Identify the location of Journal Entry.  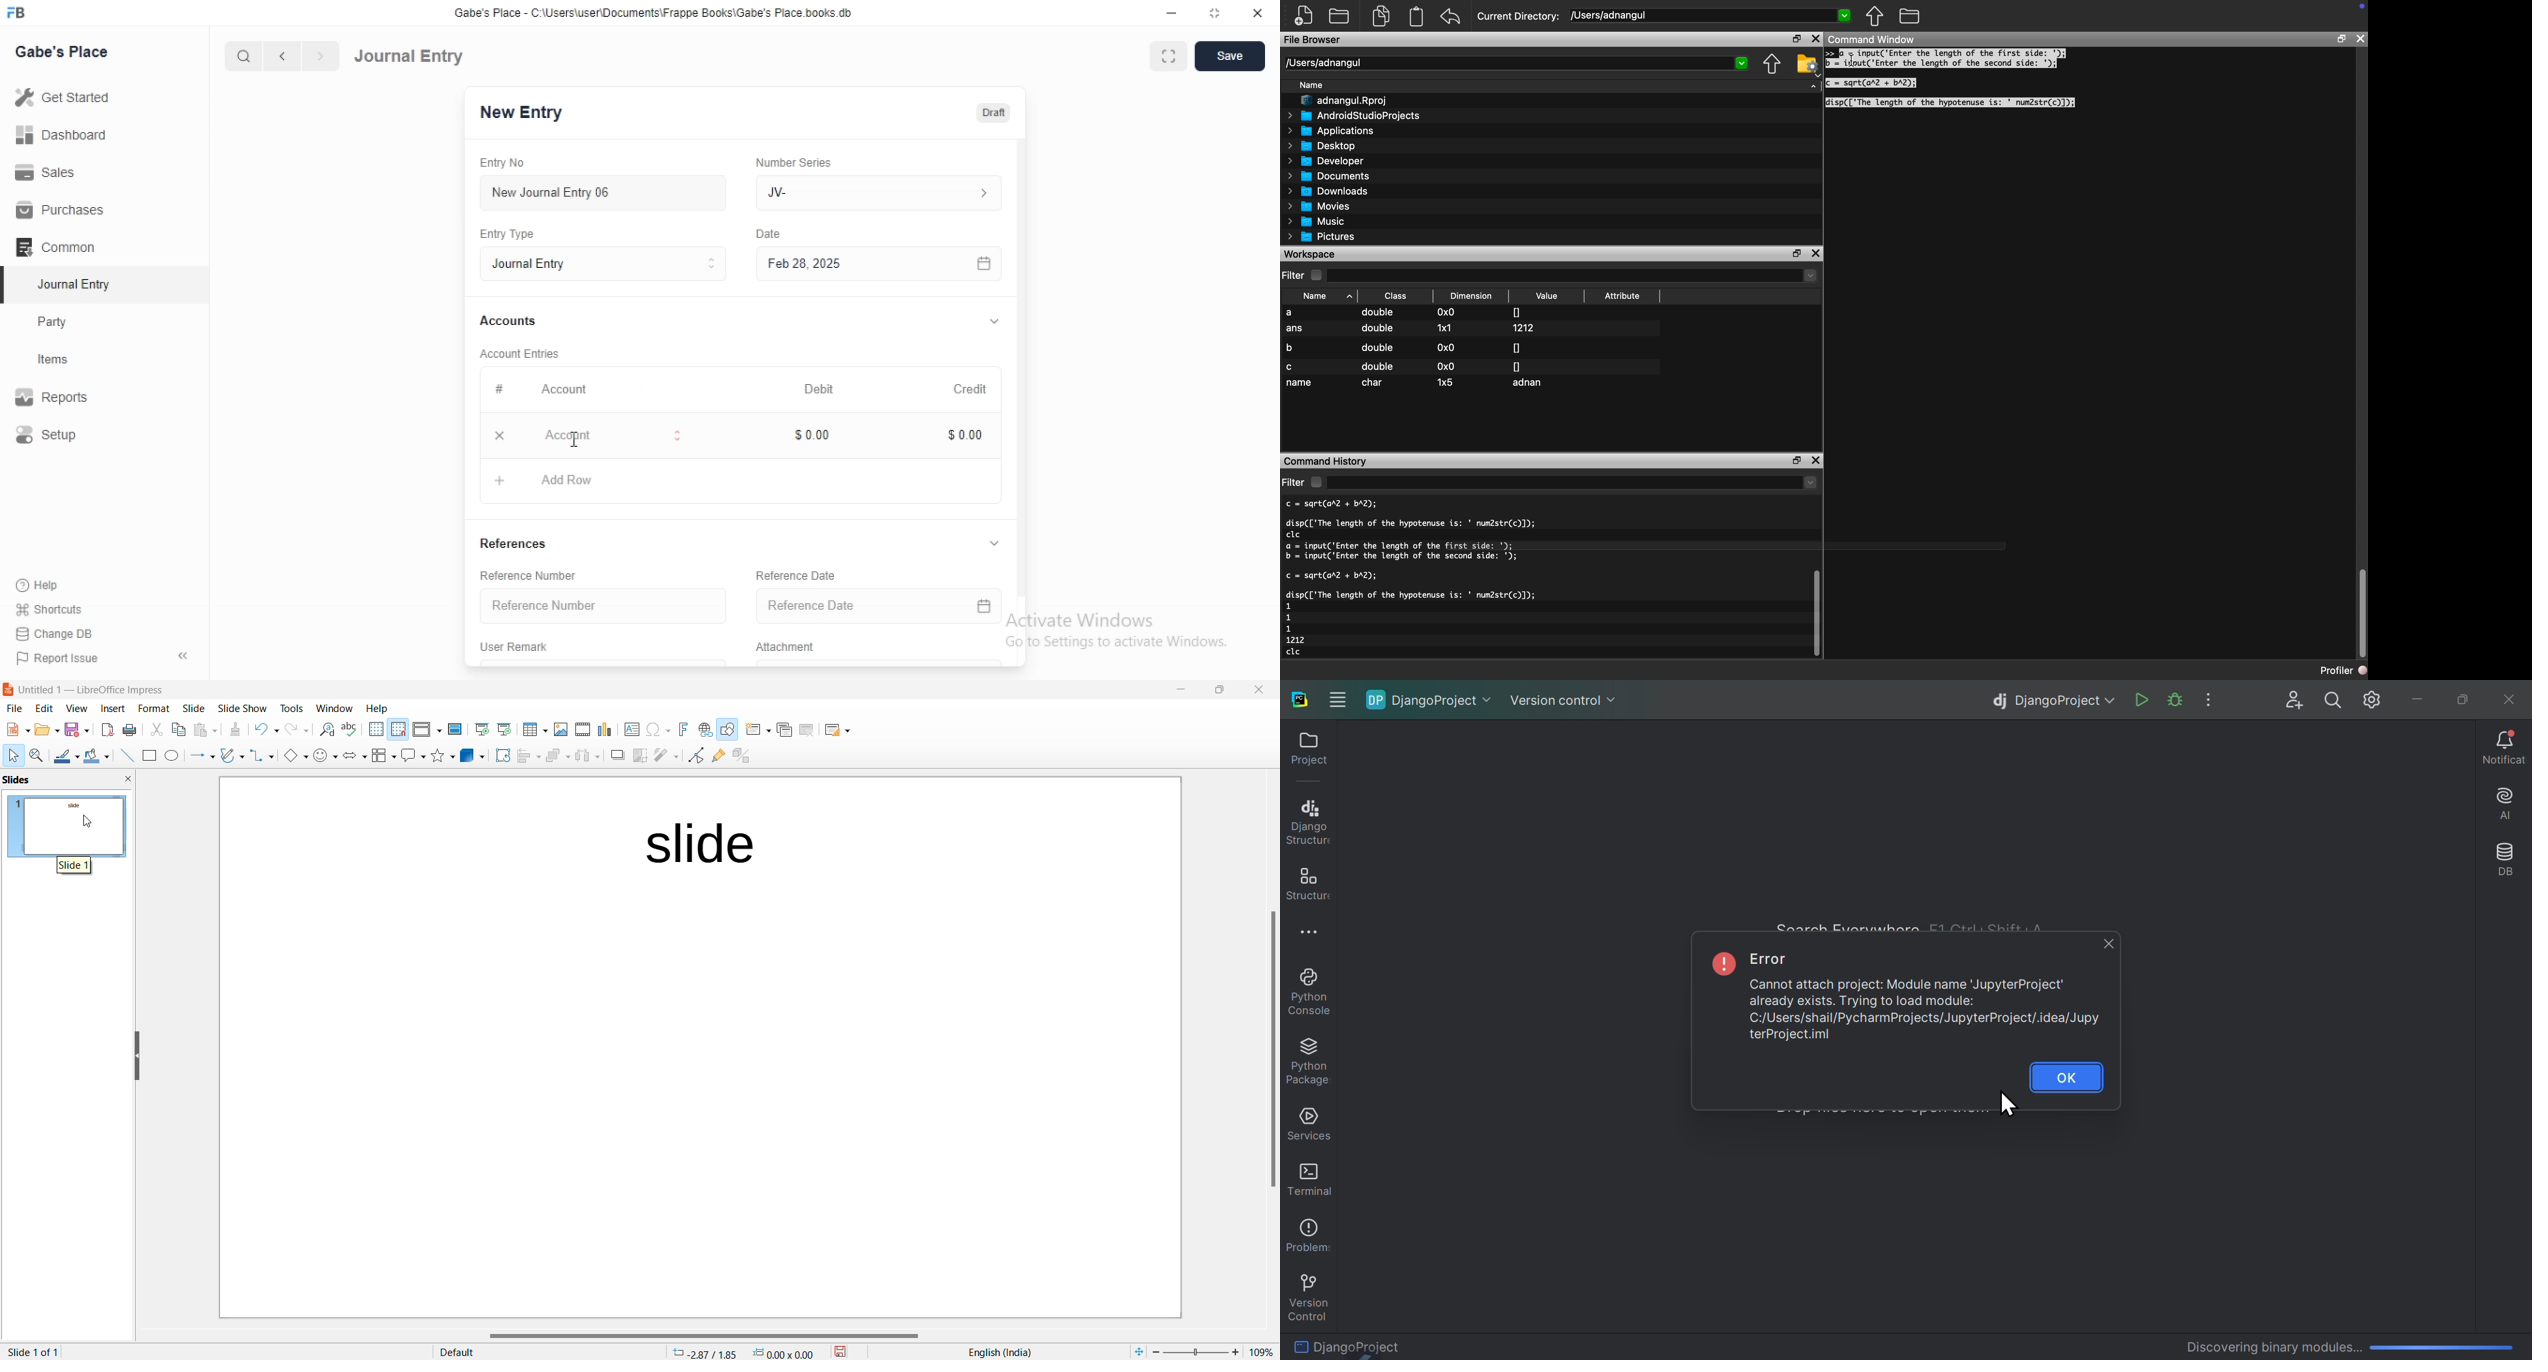
(65, 286).